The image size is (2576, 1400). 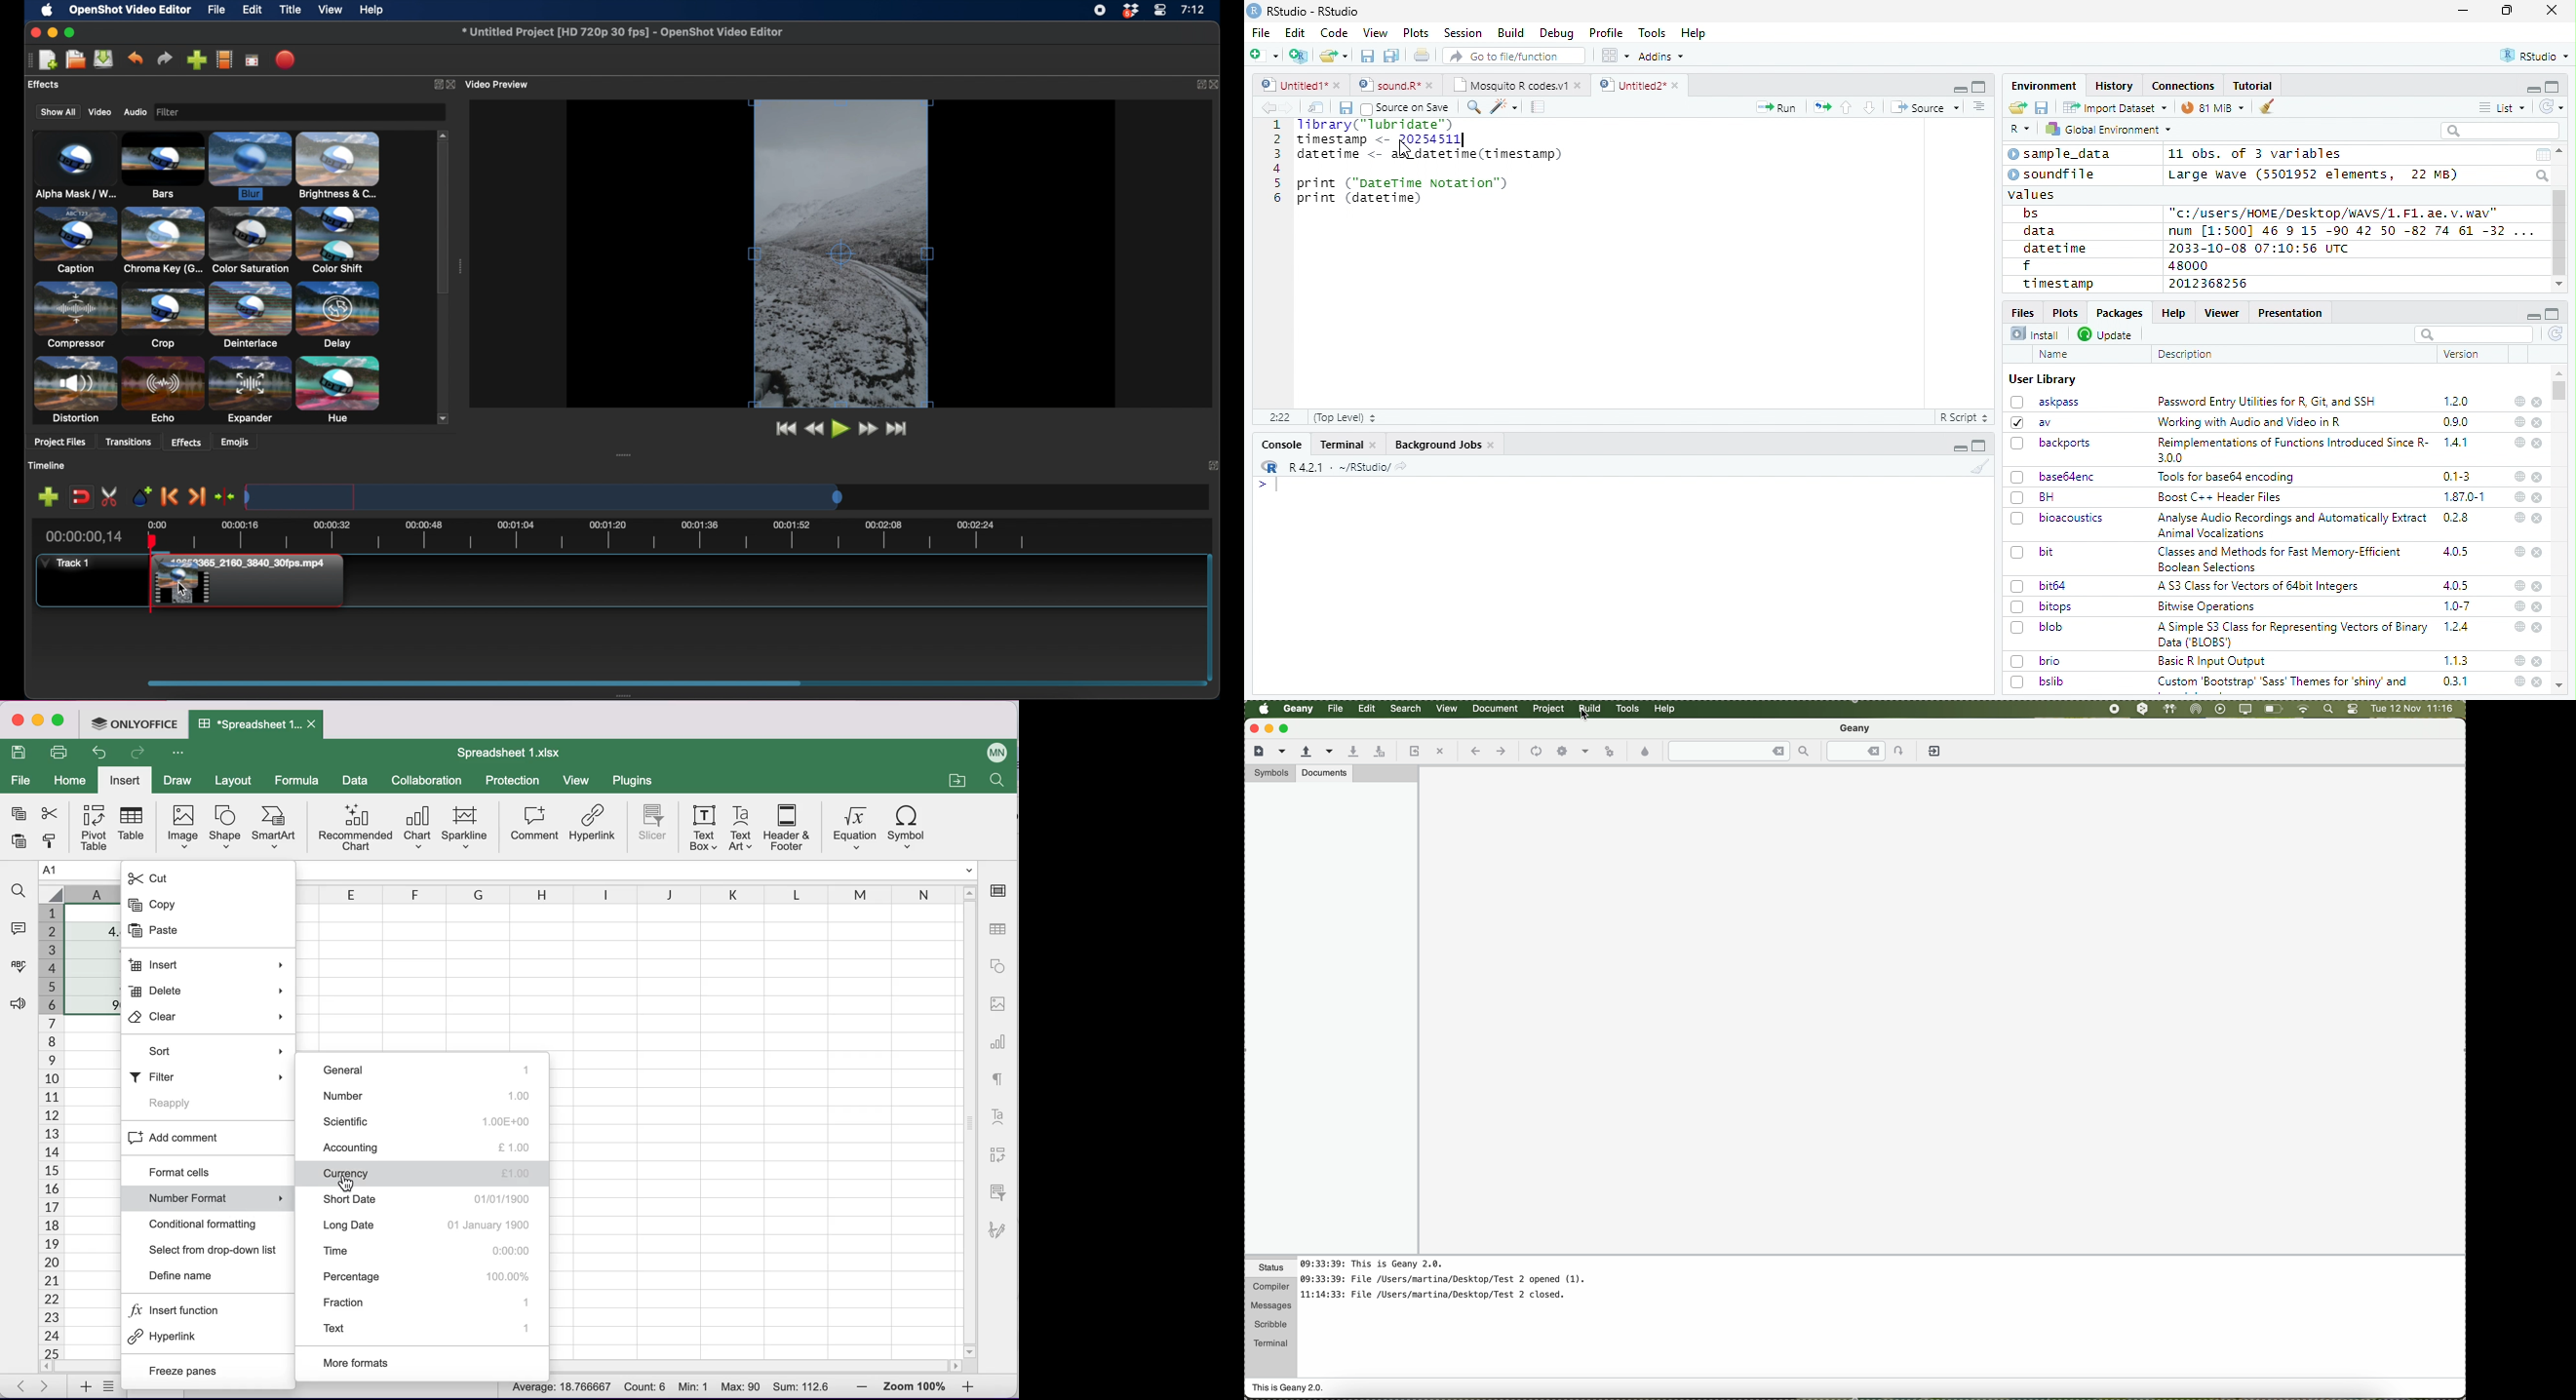 What do you see at coordinates (2503, 108) in the screenshot?
I see `List` at bounding box center [2503, 108].